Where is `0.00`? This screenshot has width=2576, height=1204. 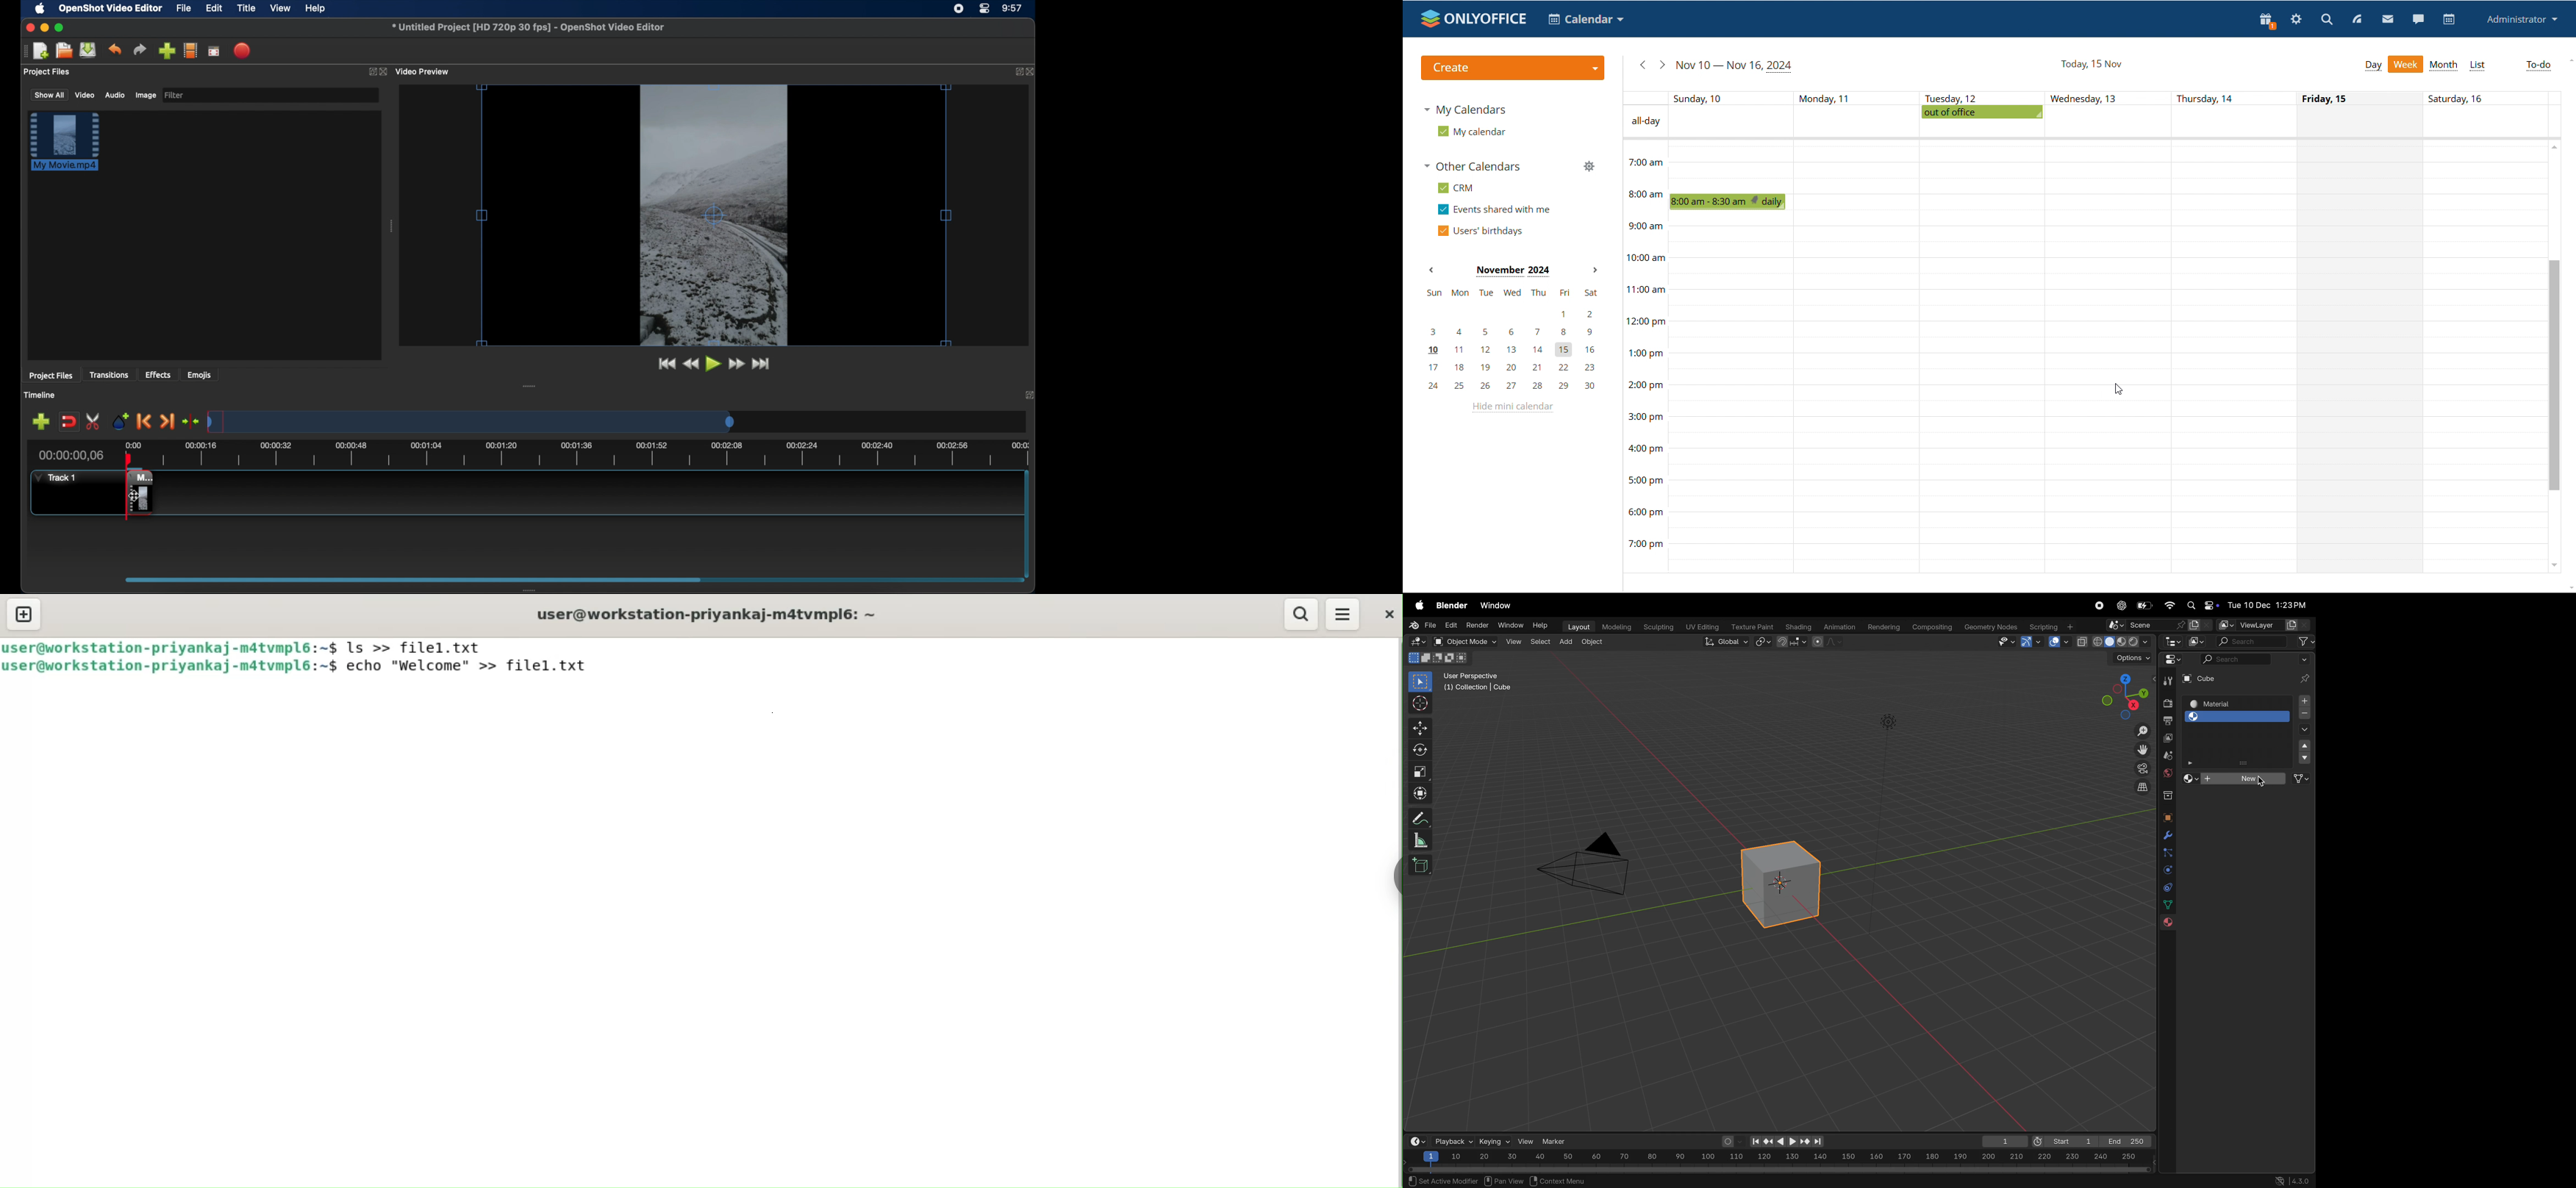
0.00 is located at coordinates (134, 444).